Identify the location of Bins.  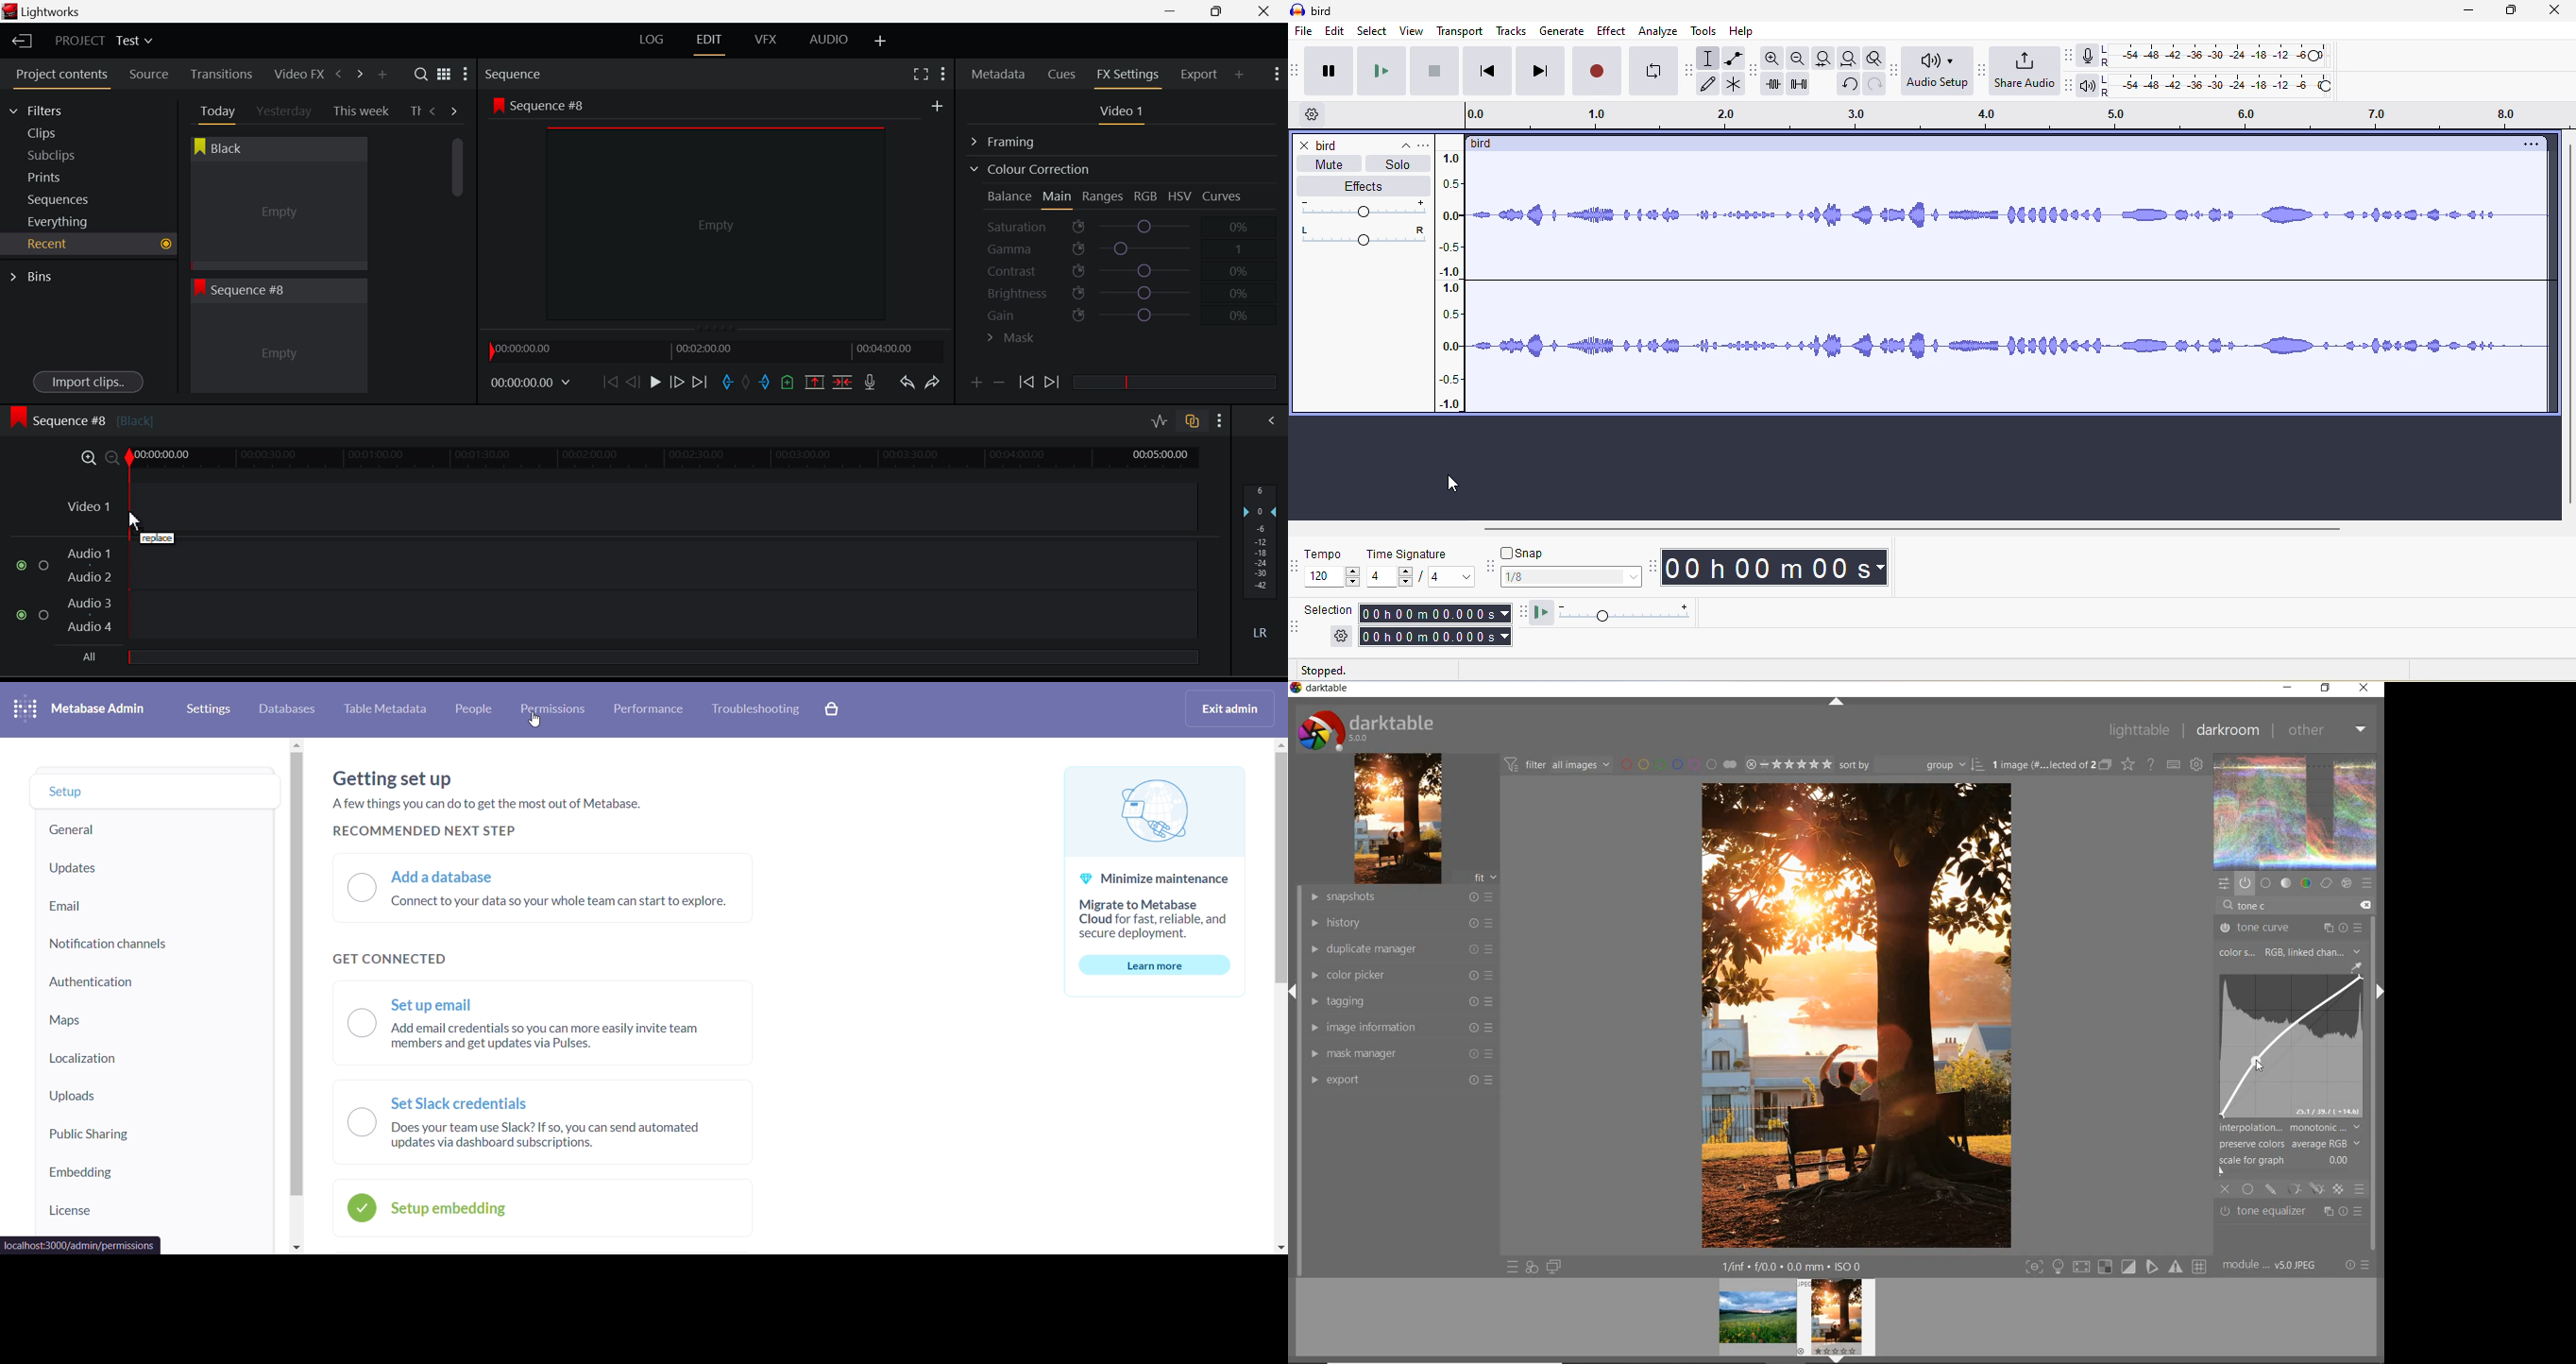
(36, 275).